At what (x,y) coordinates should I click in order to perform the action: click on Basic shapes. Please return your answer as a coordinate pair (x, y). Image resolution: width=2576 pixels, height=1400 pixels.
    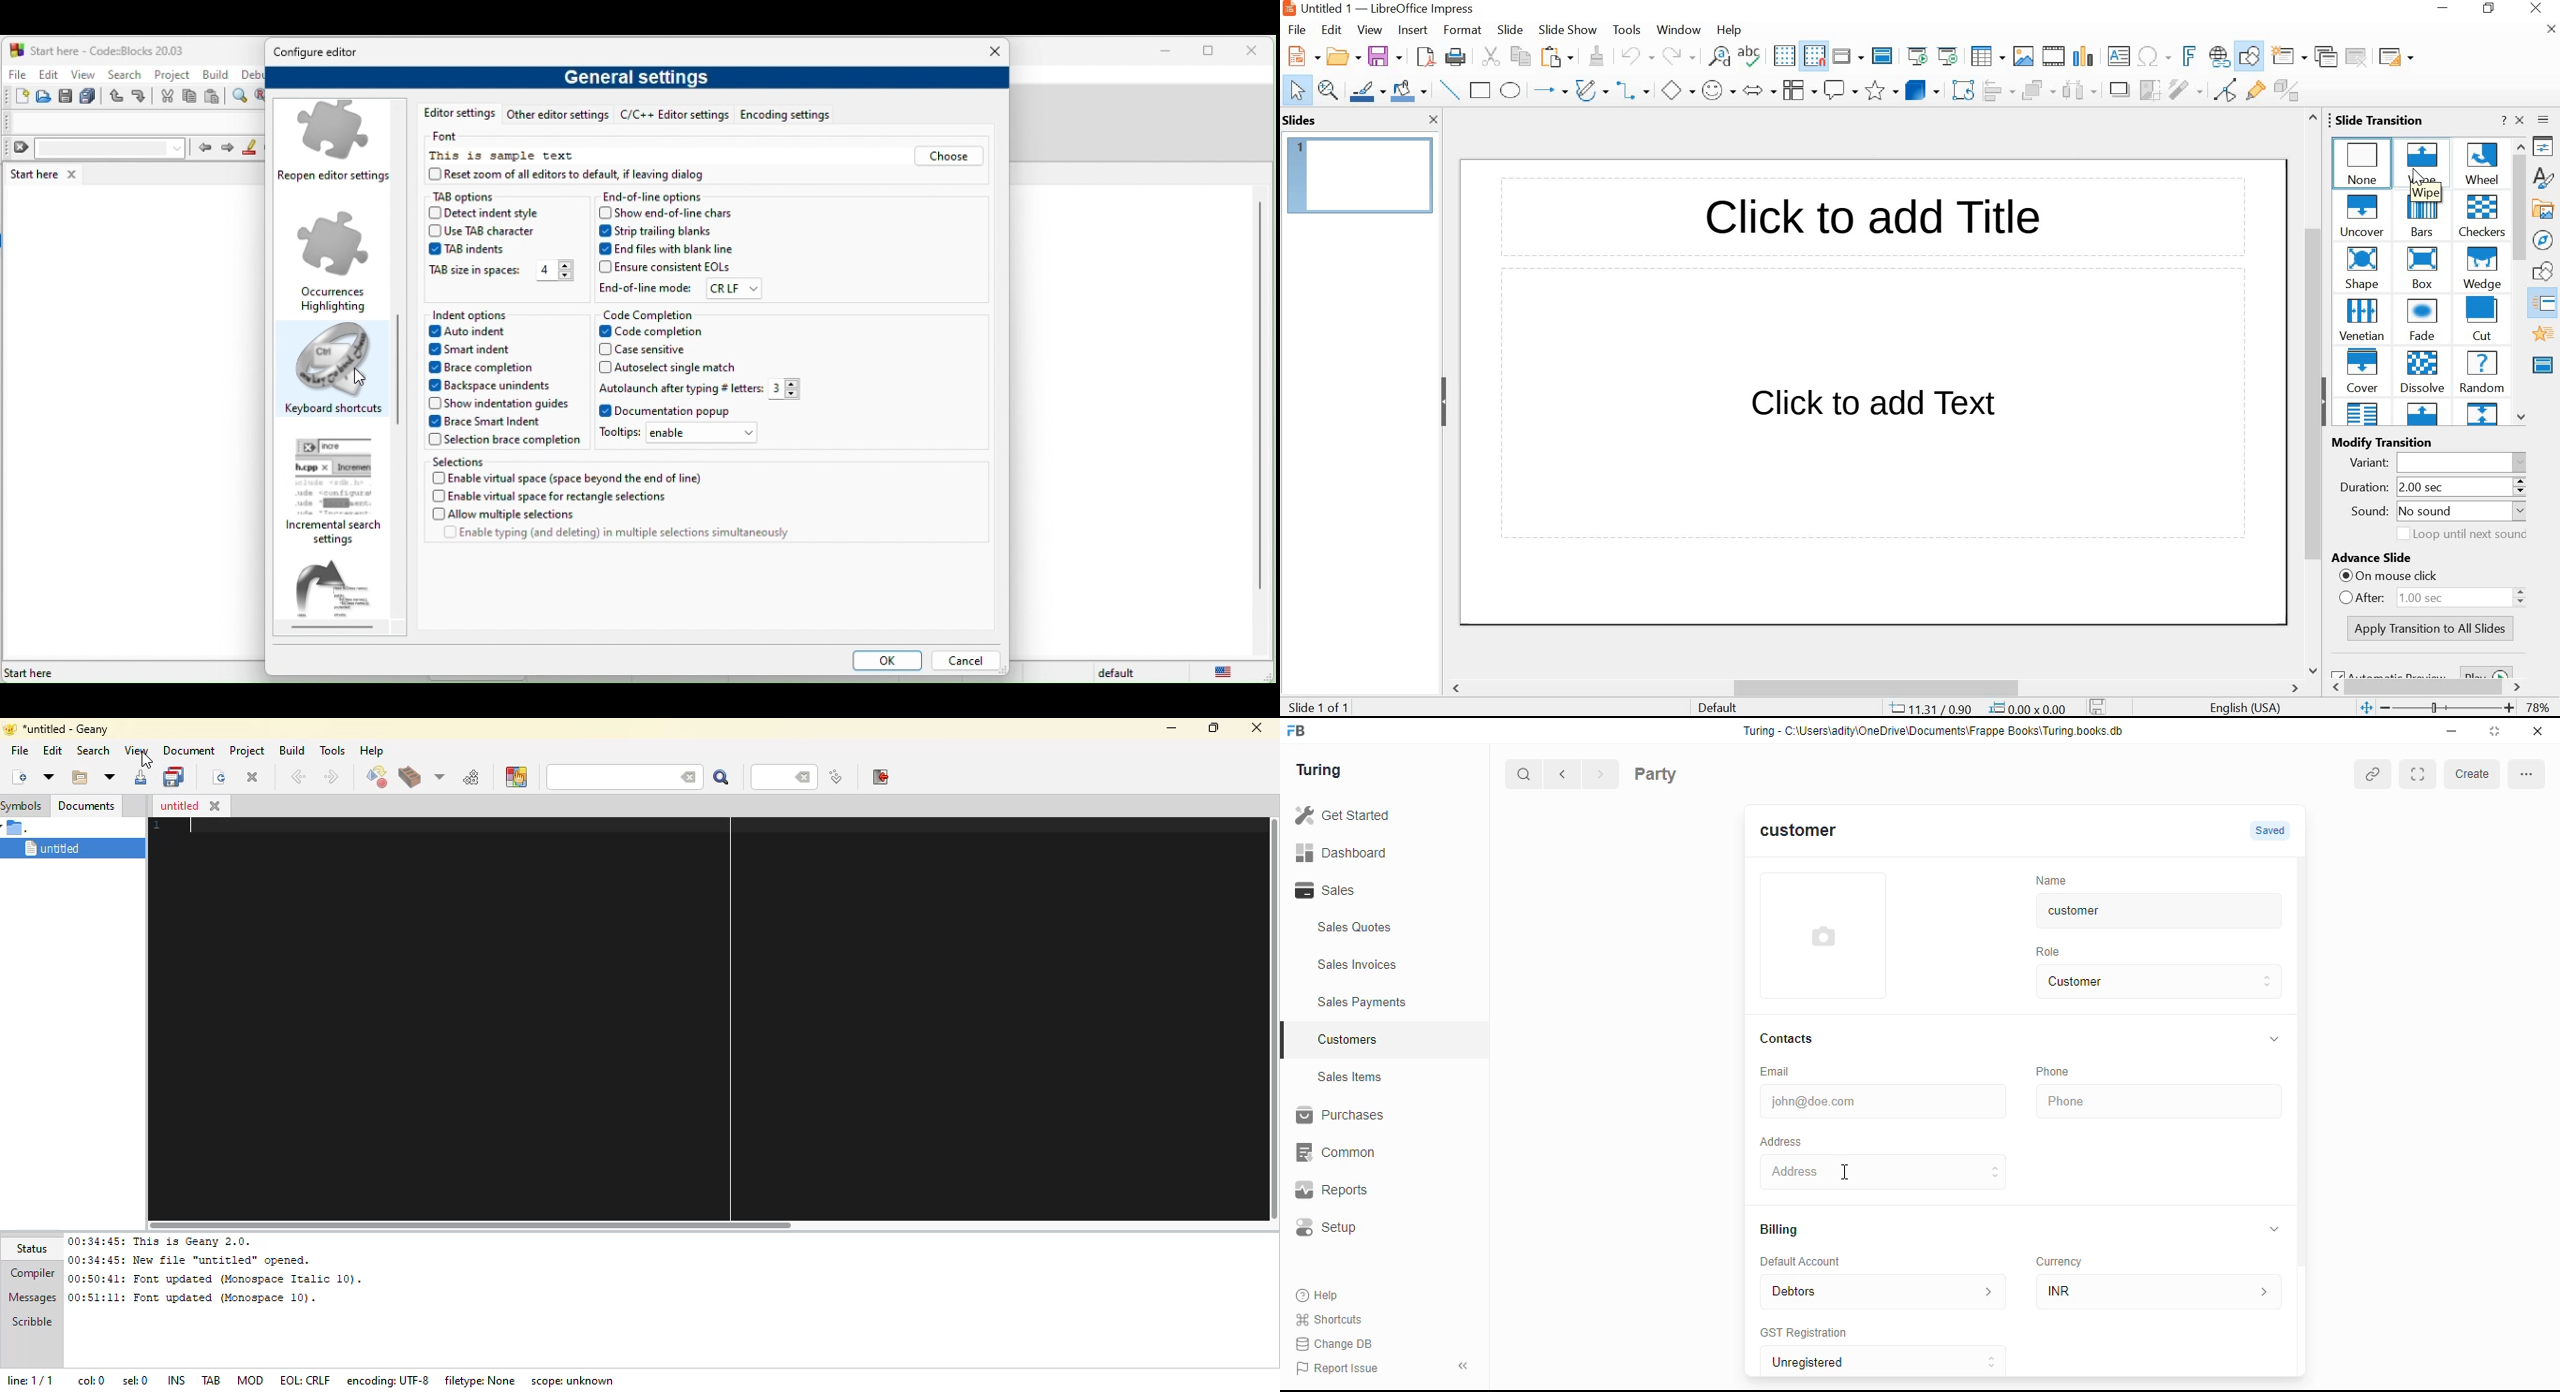
    Looking at the image, I should click on (1677, 89).